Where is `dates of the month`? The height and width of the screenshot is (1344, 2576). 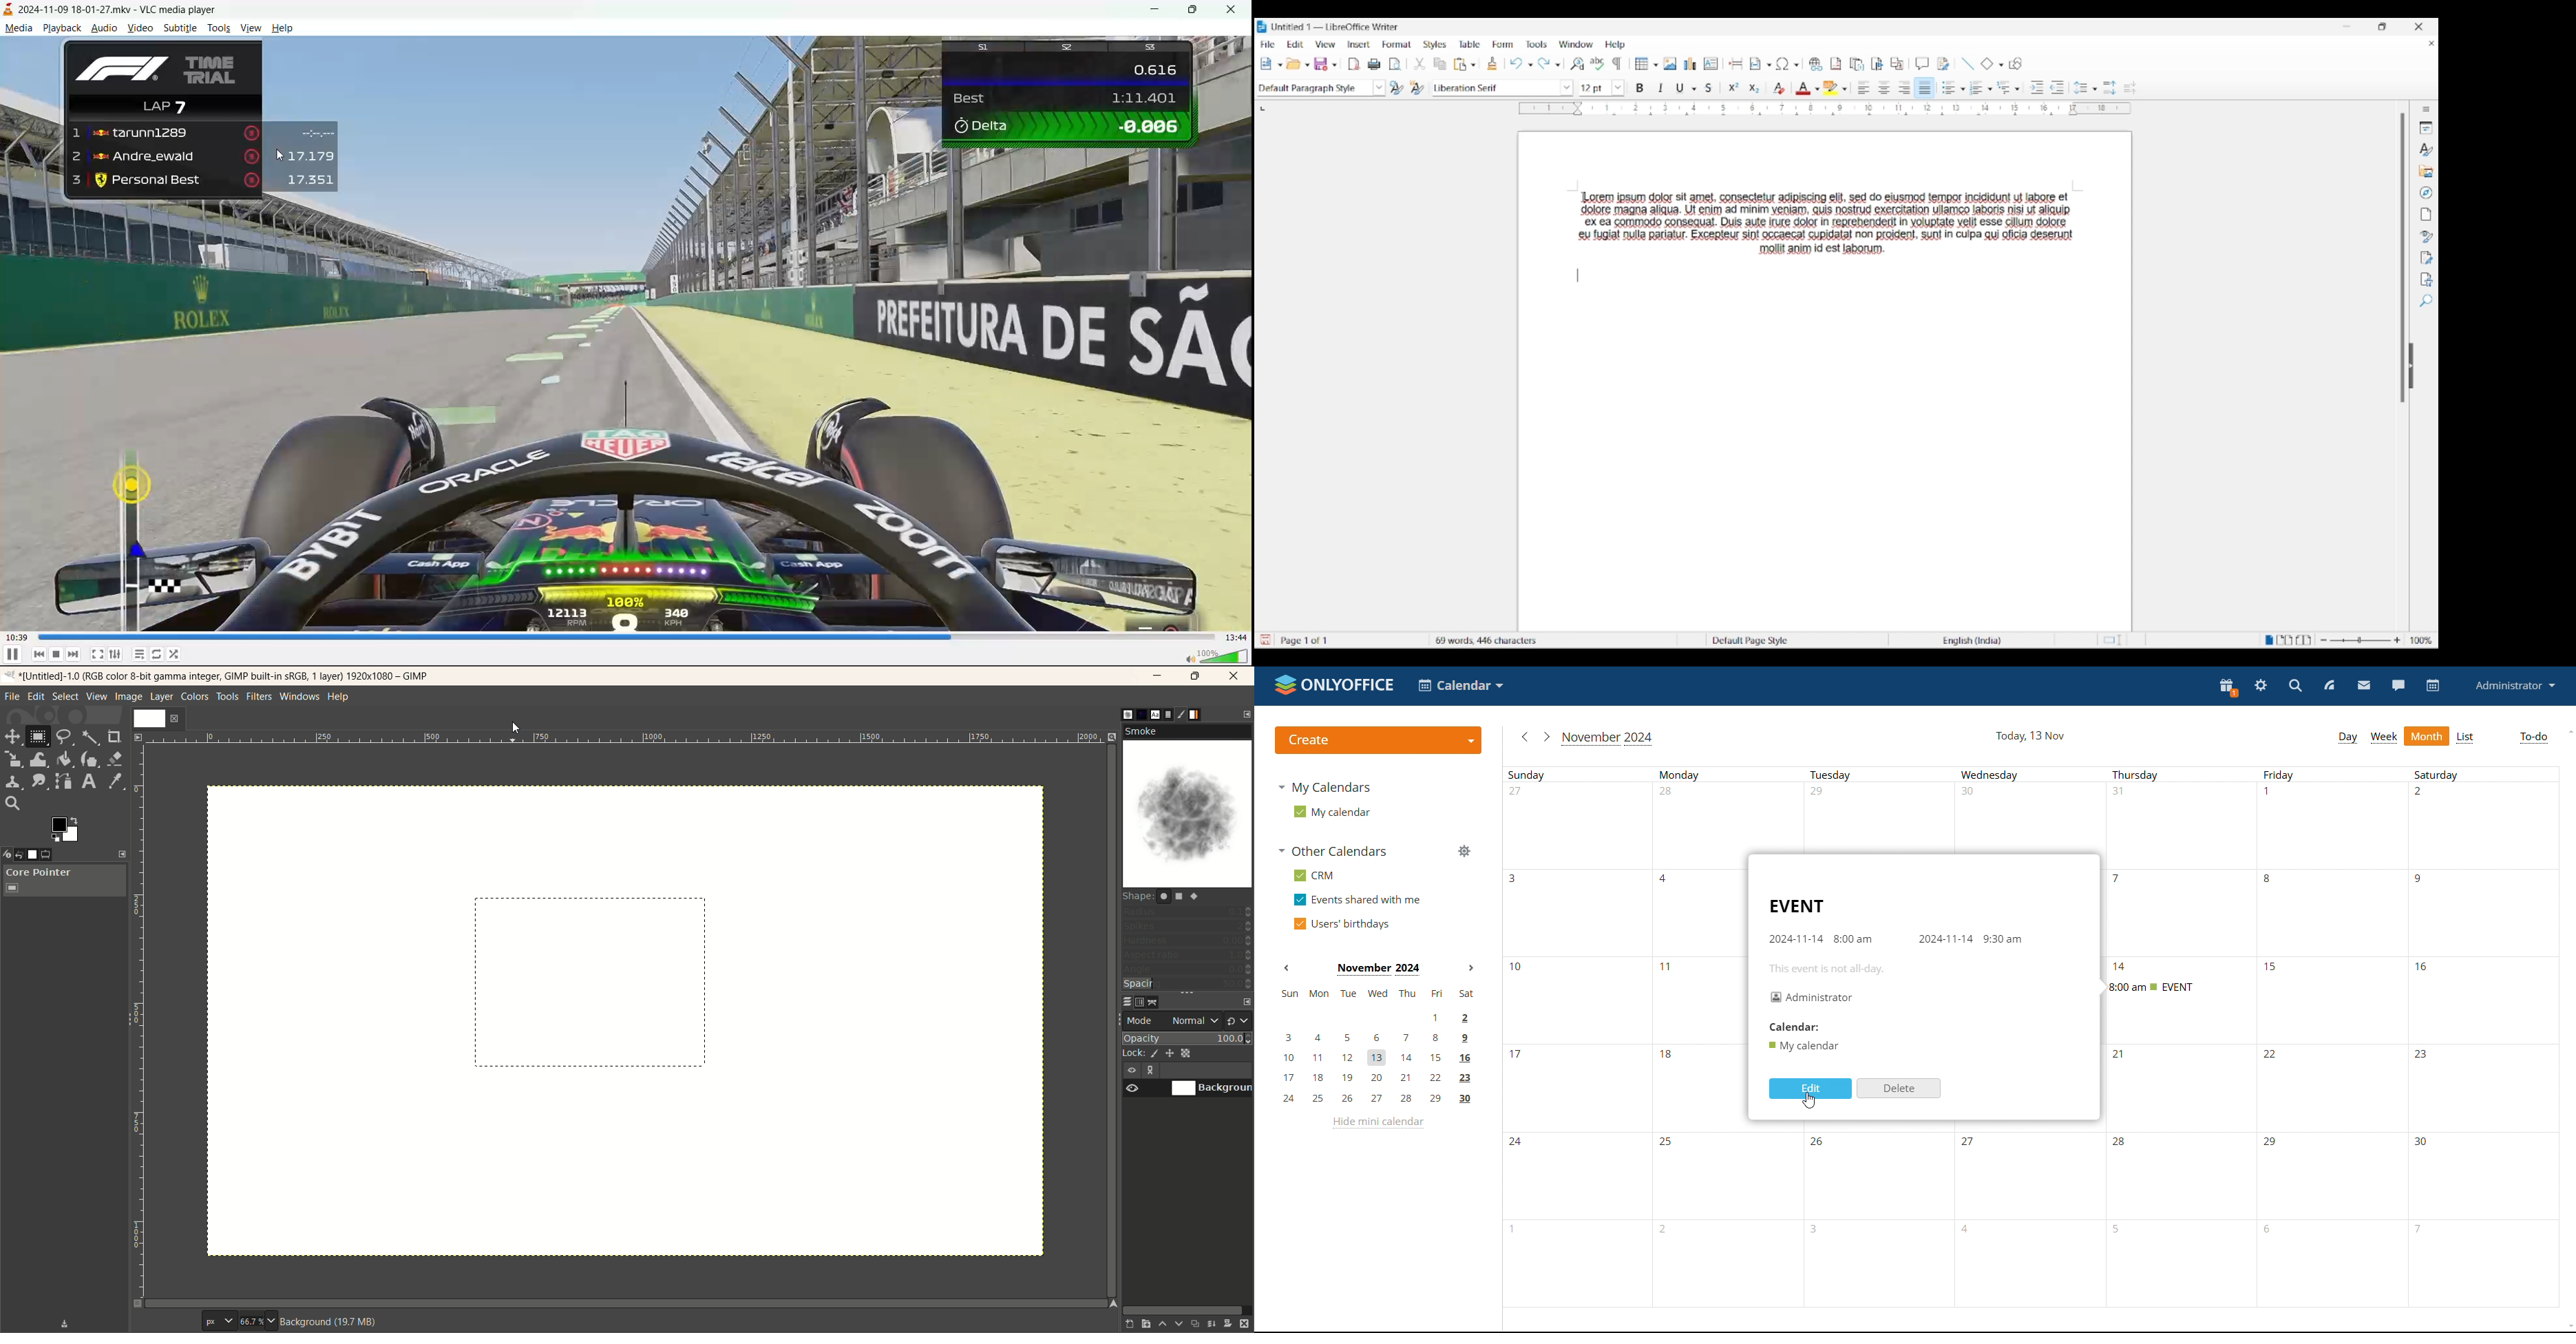 dates of the month is located at coordinates (1624, 1082).